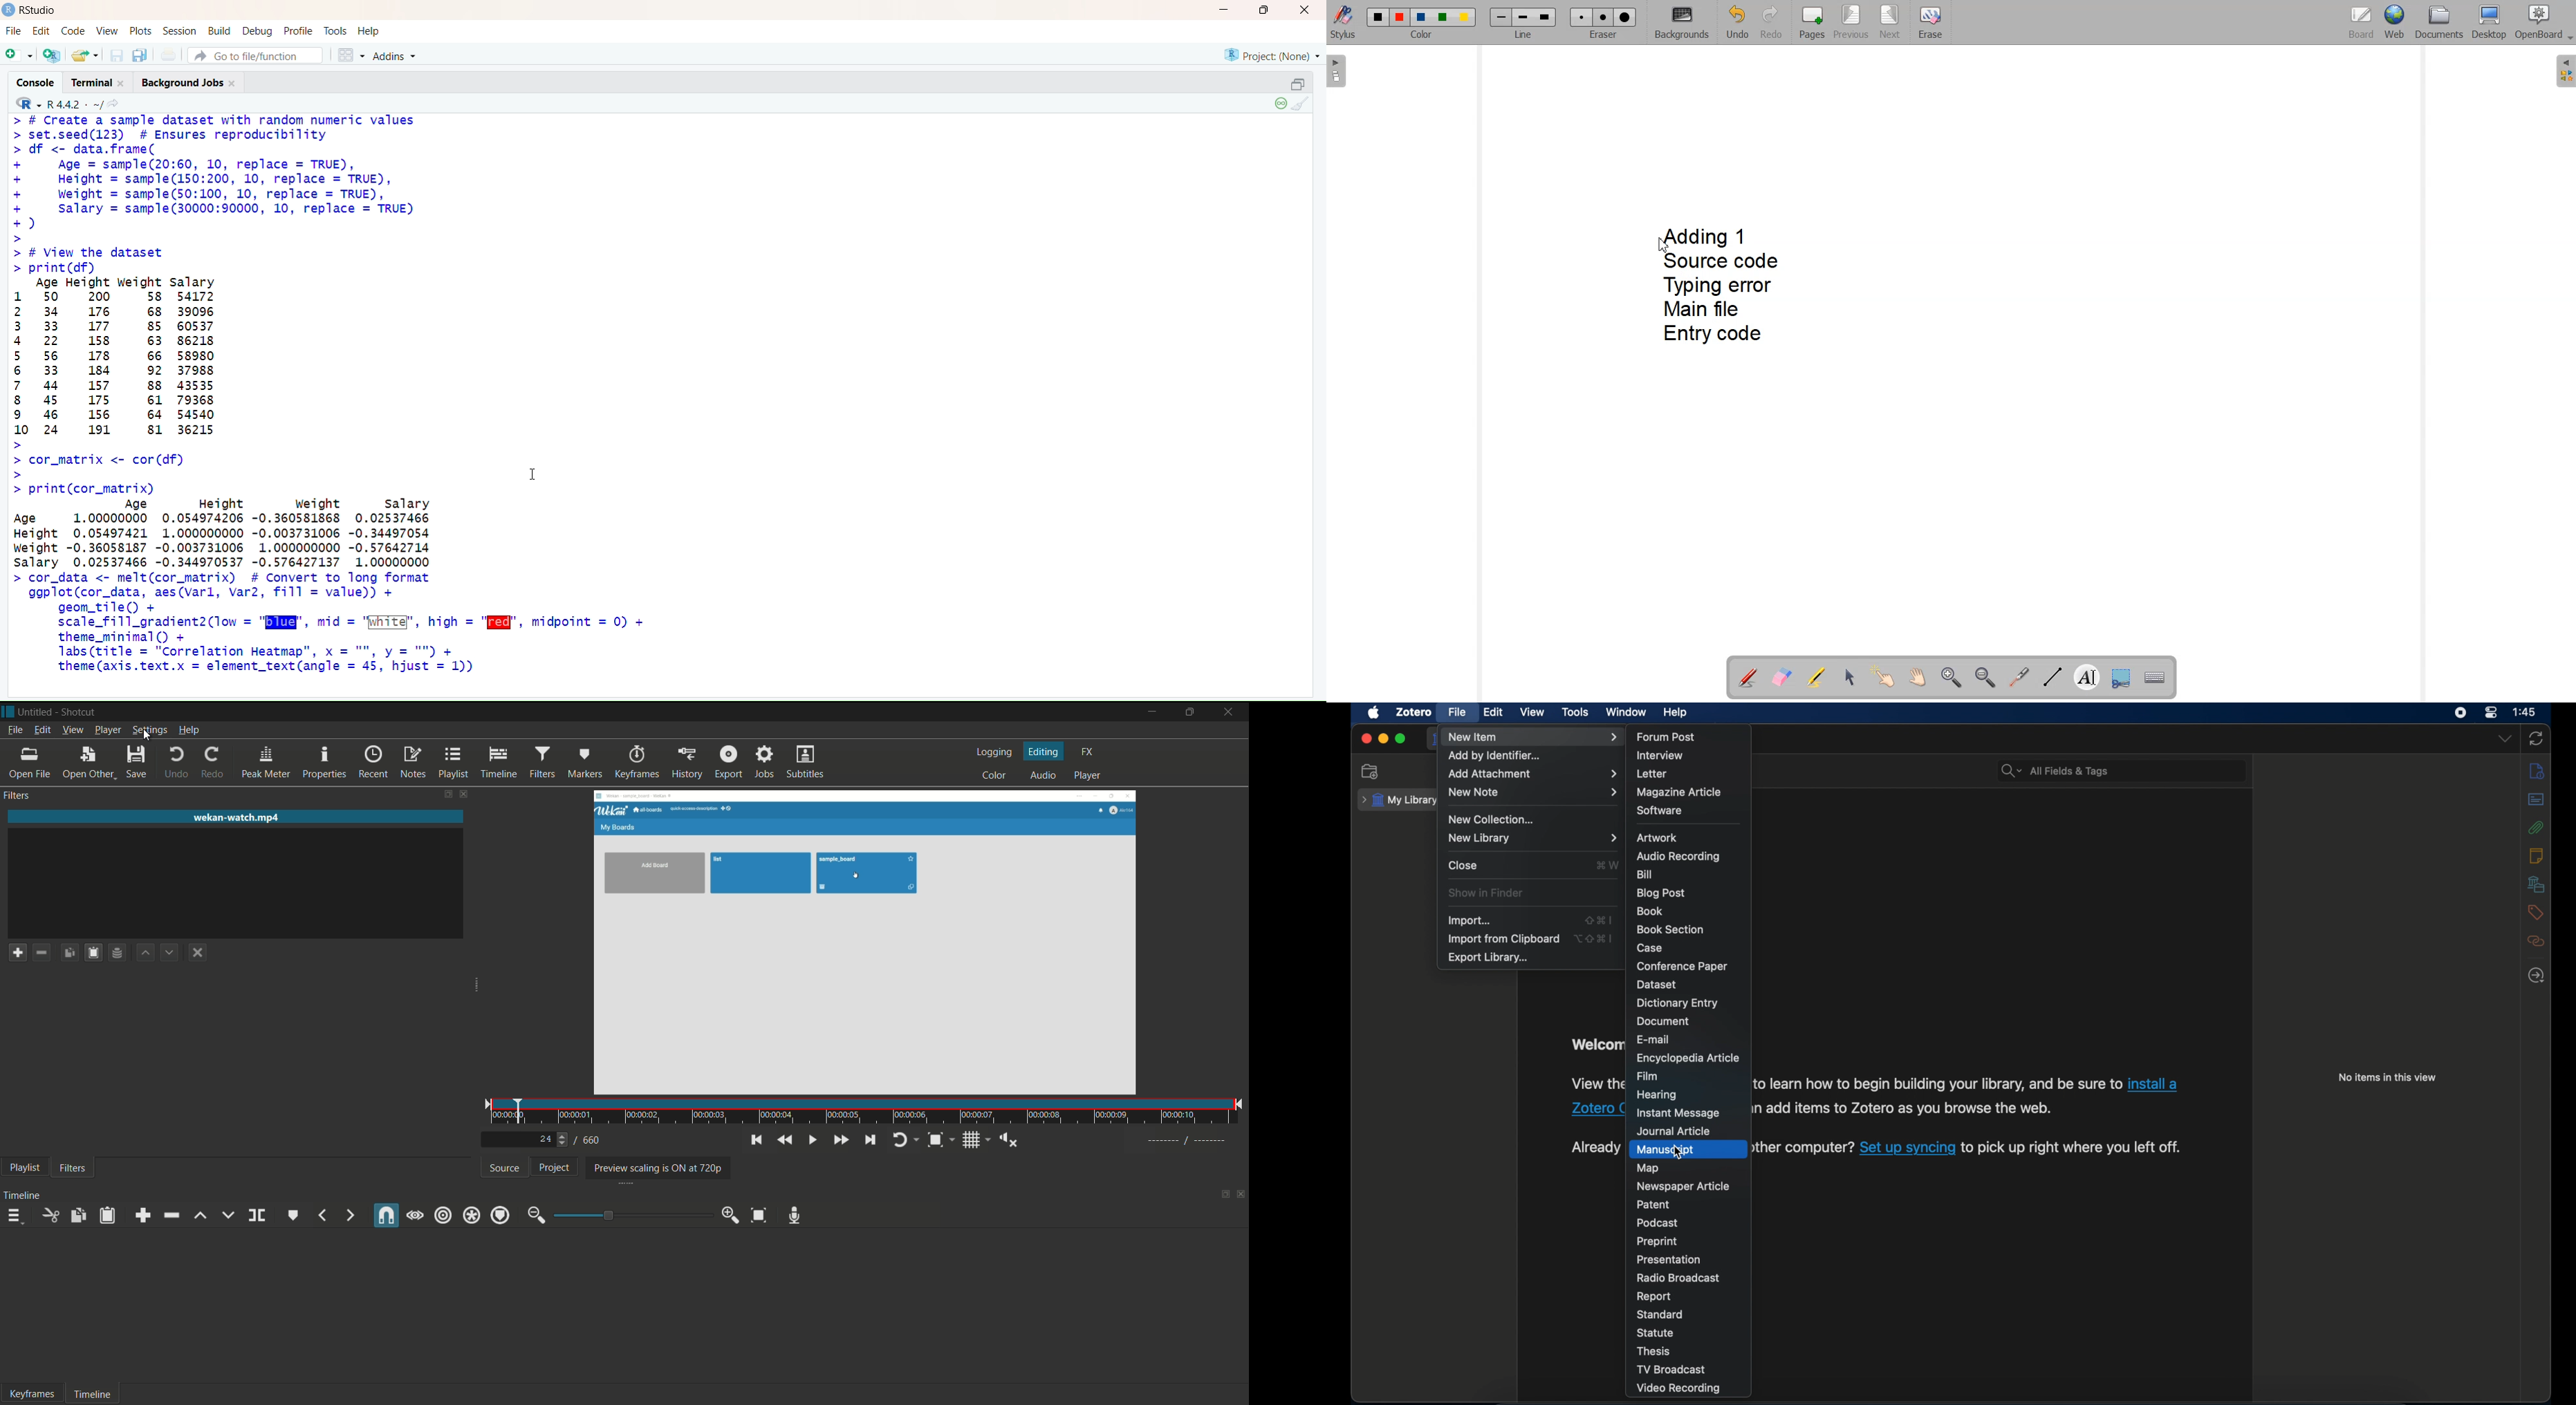 This screenshot has height=1428, width=2576. I want to click on no items in this view, so click(2387, 1077).